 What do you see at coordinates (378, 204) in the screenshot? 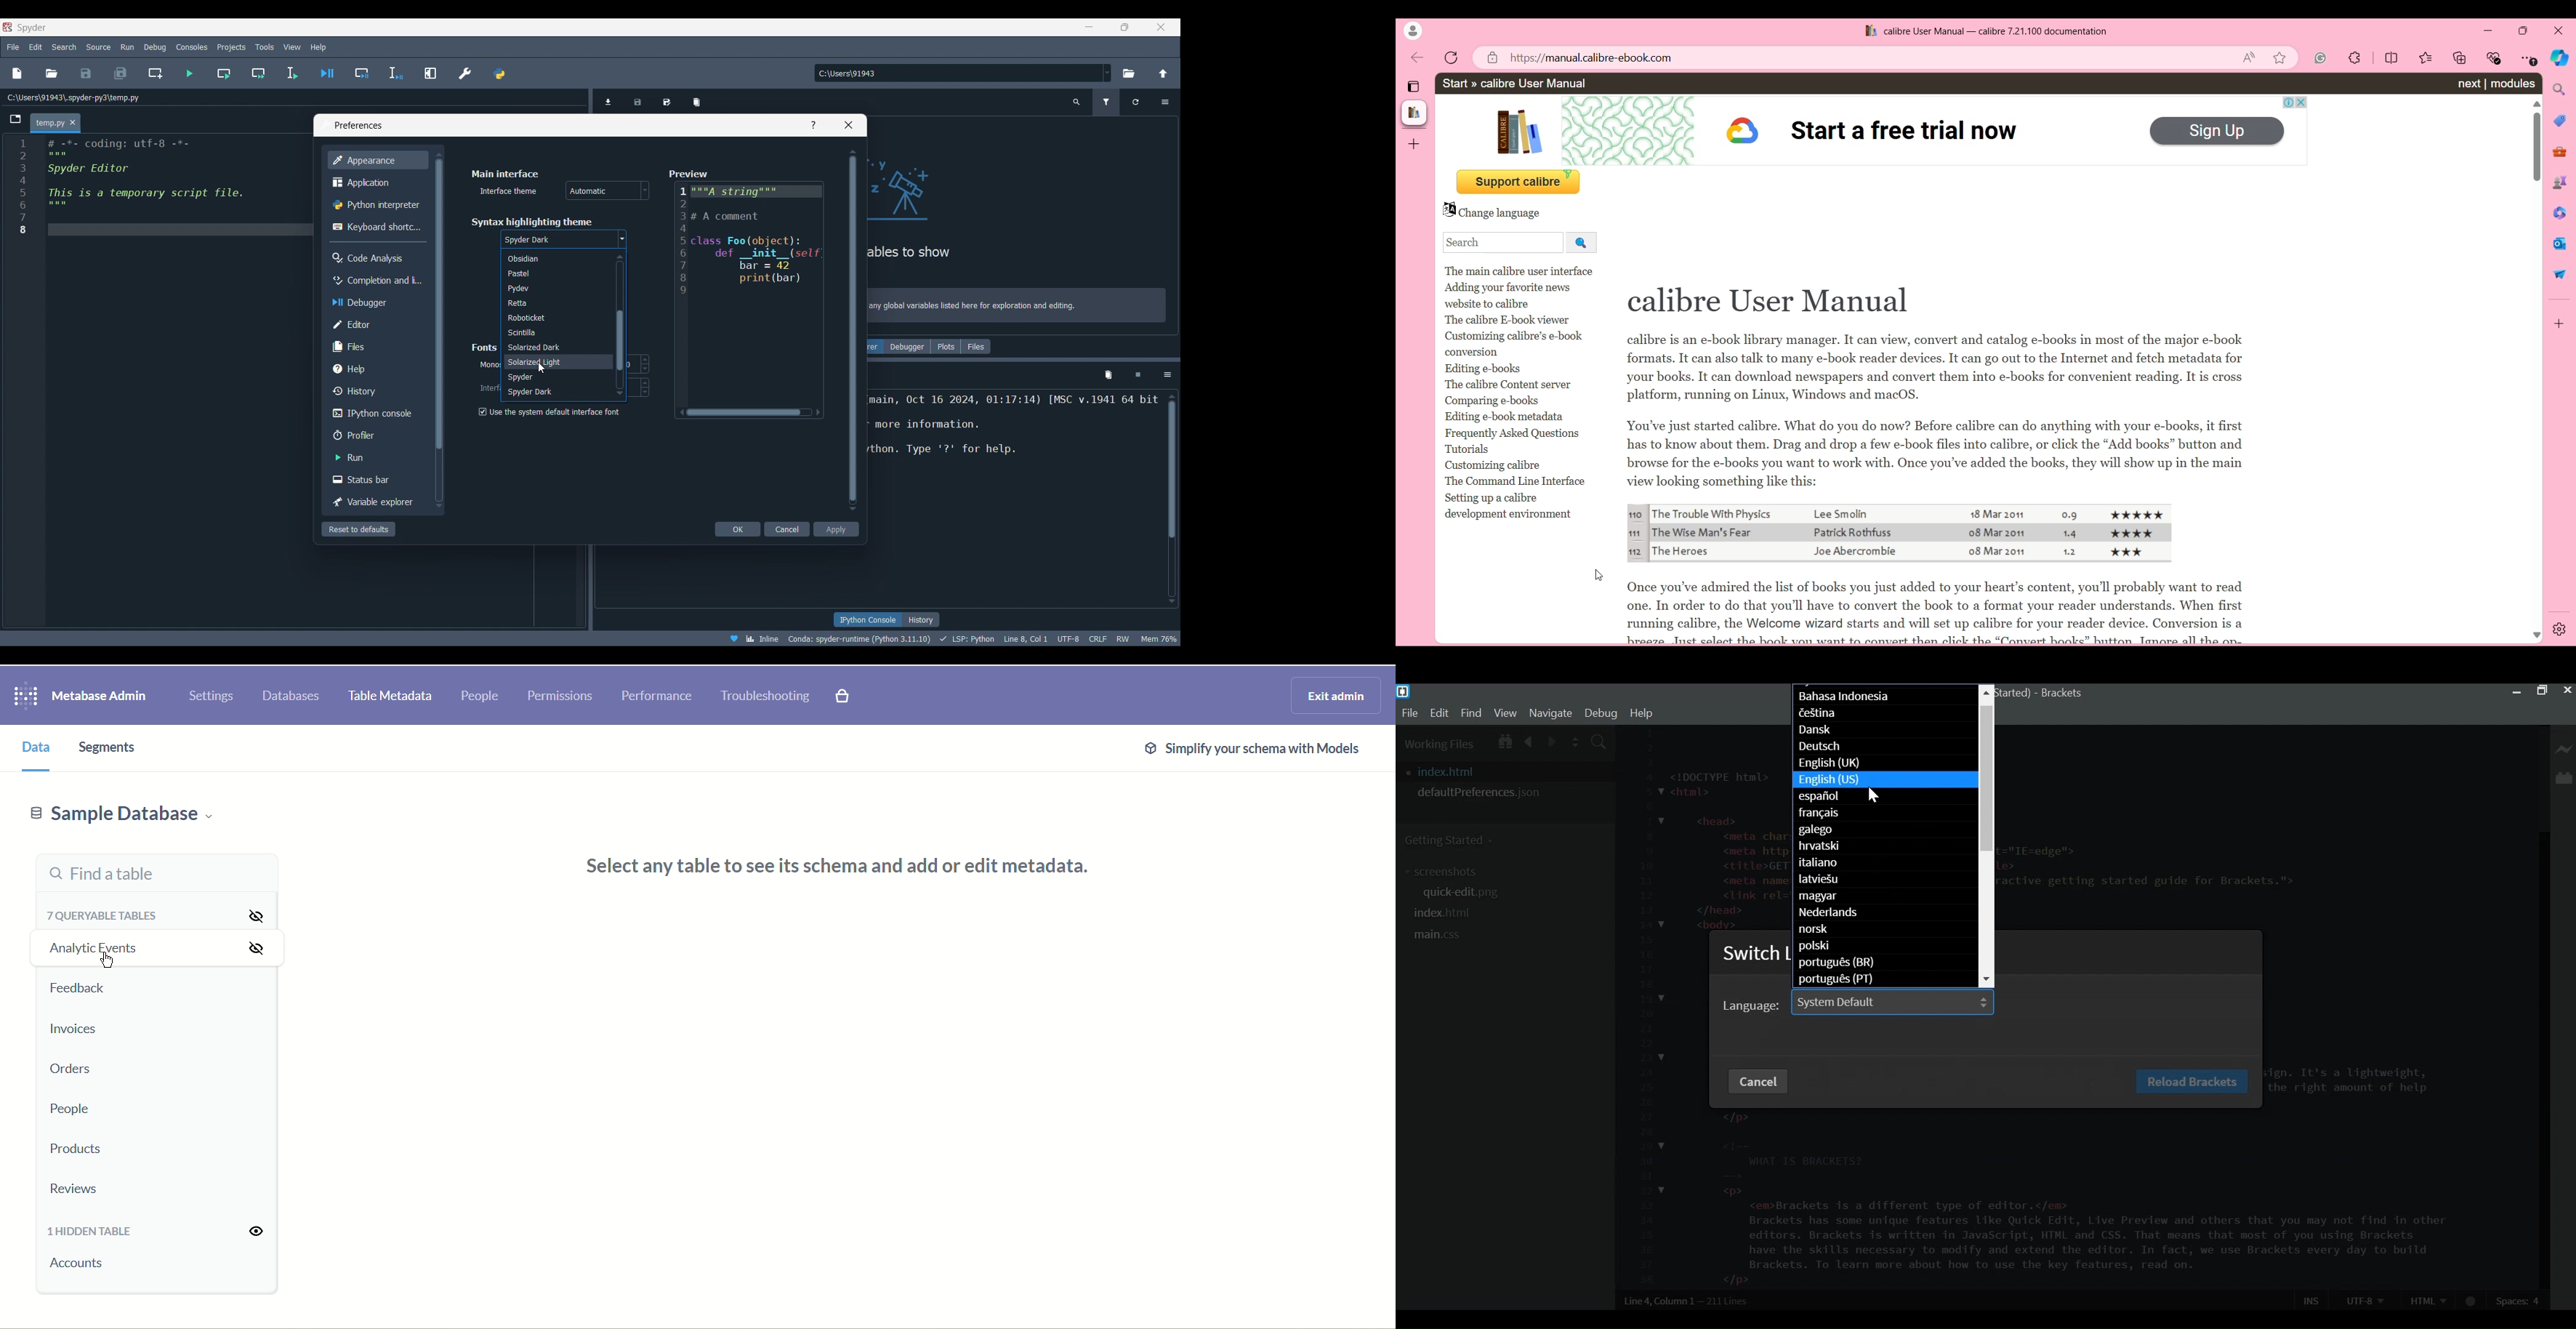
I see `Python interpreter` at bounding box center [378, 204].